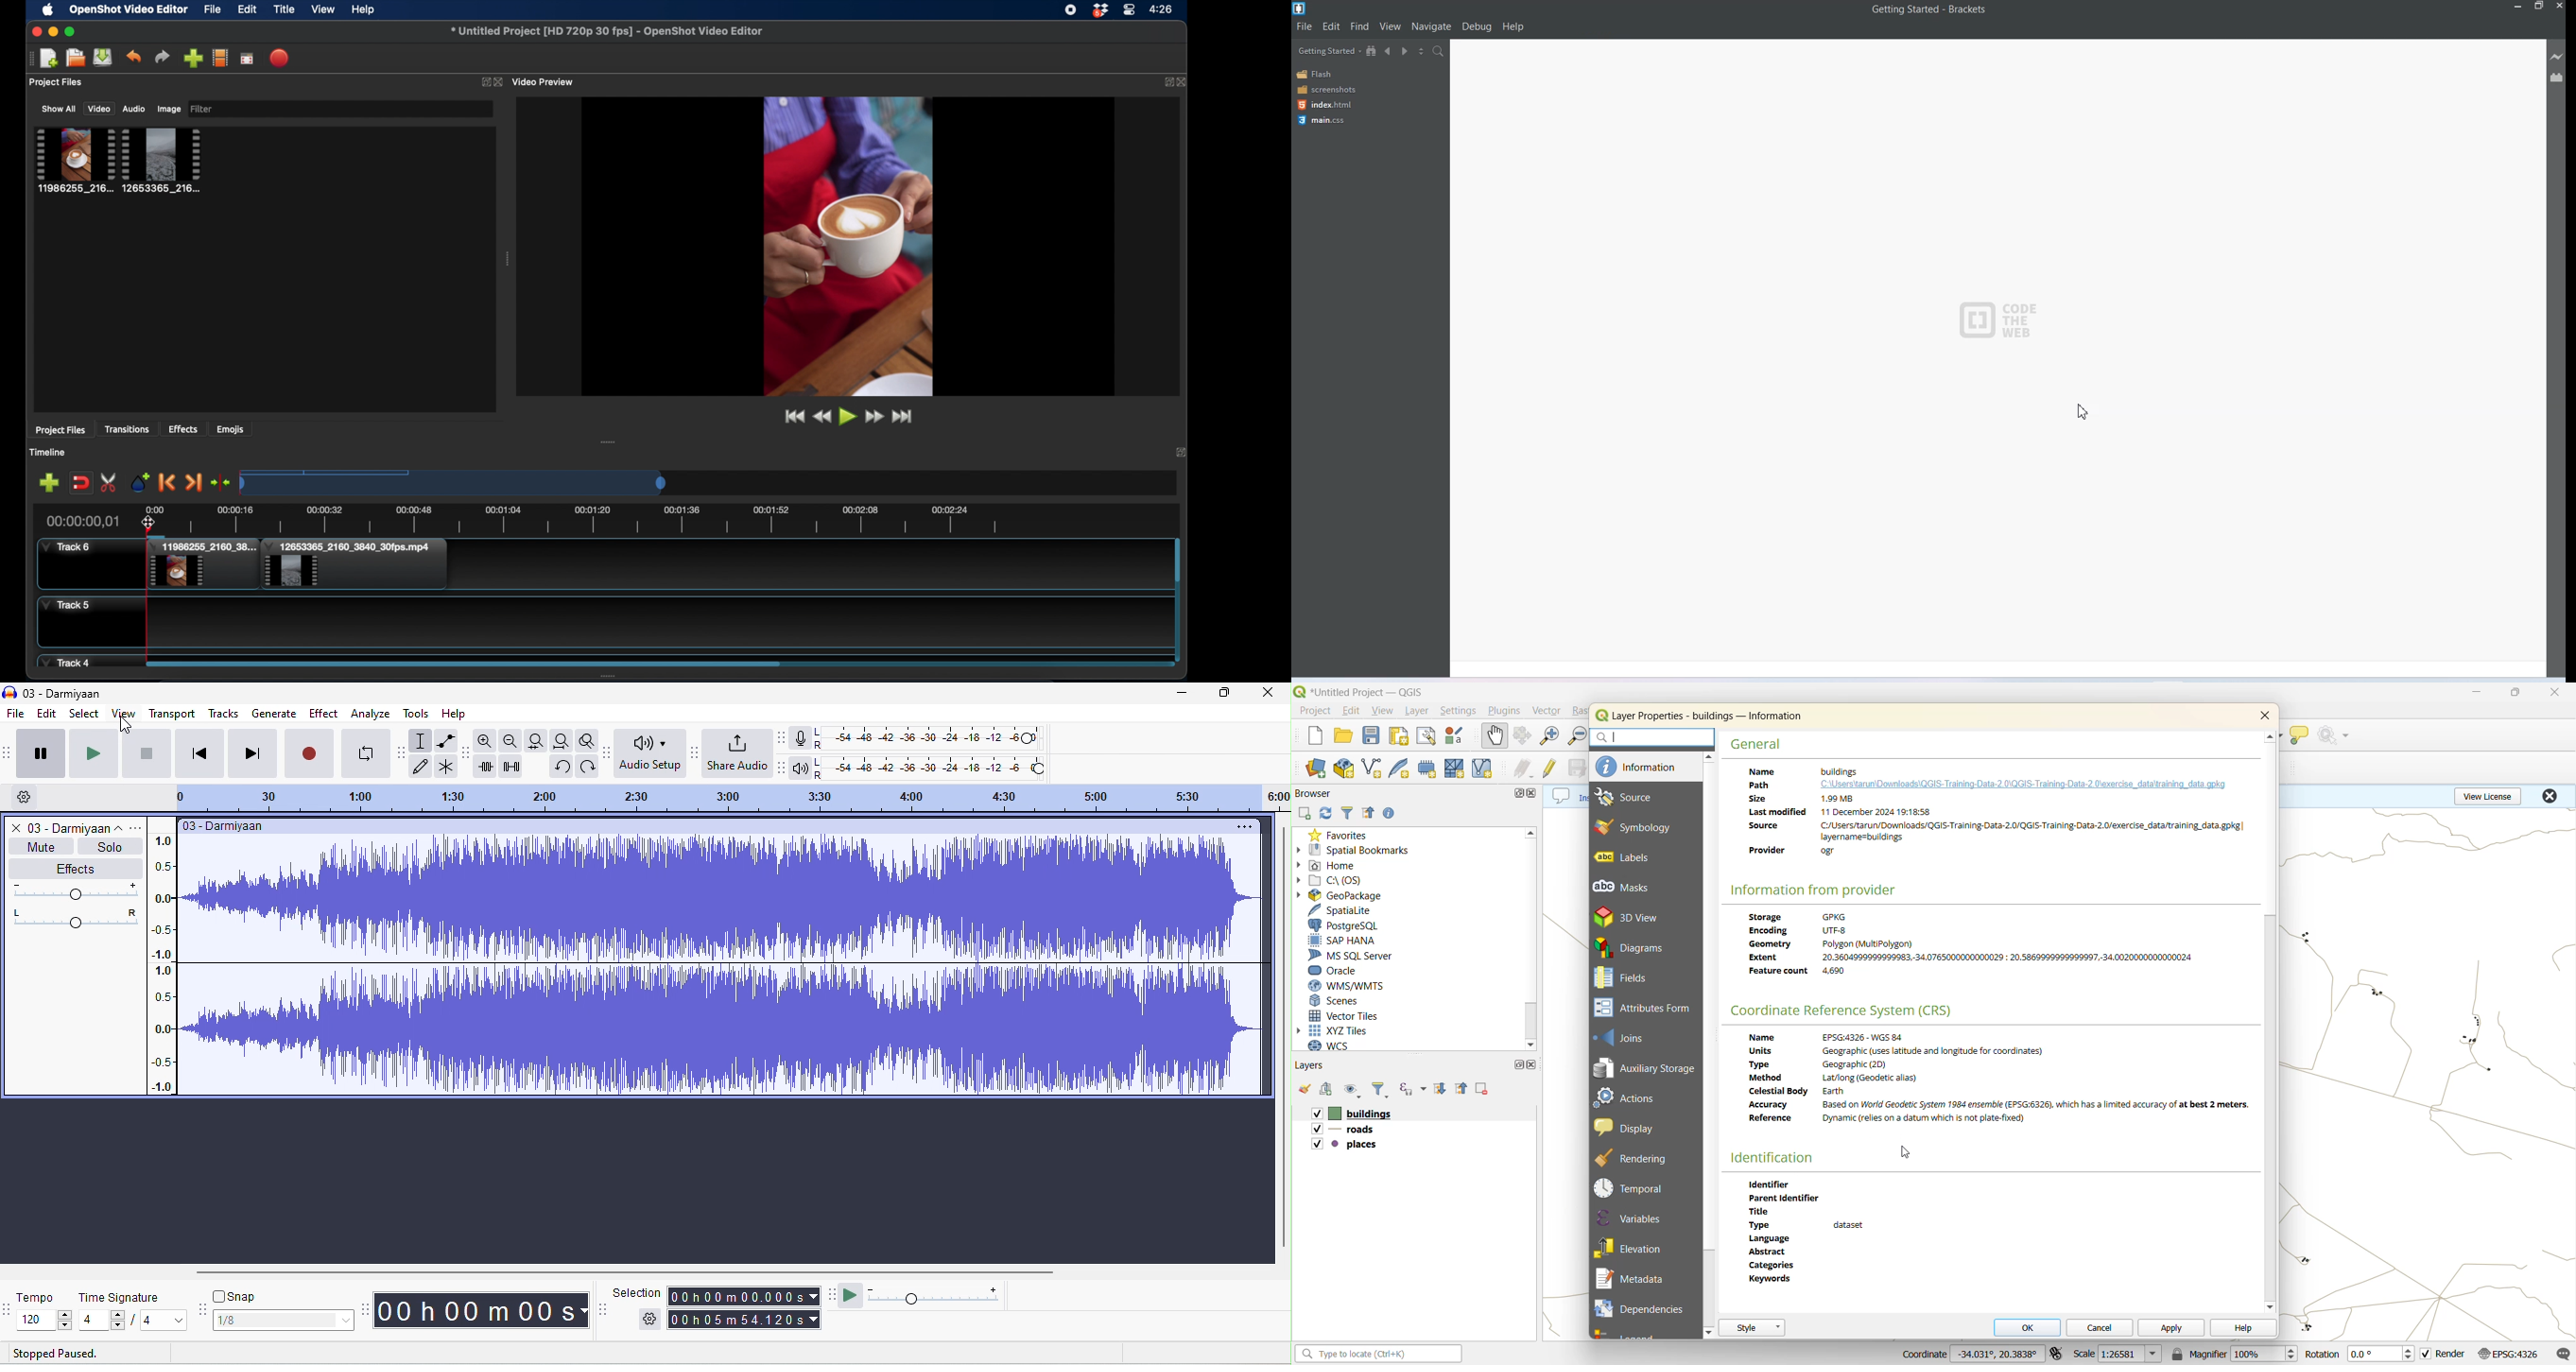 This screenshot has height=1372, width=2576. What do you see at coordinates (1426, 736) in the screenshot?
I see `show layout` at bounding box center [1426, 736].